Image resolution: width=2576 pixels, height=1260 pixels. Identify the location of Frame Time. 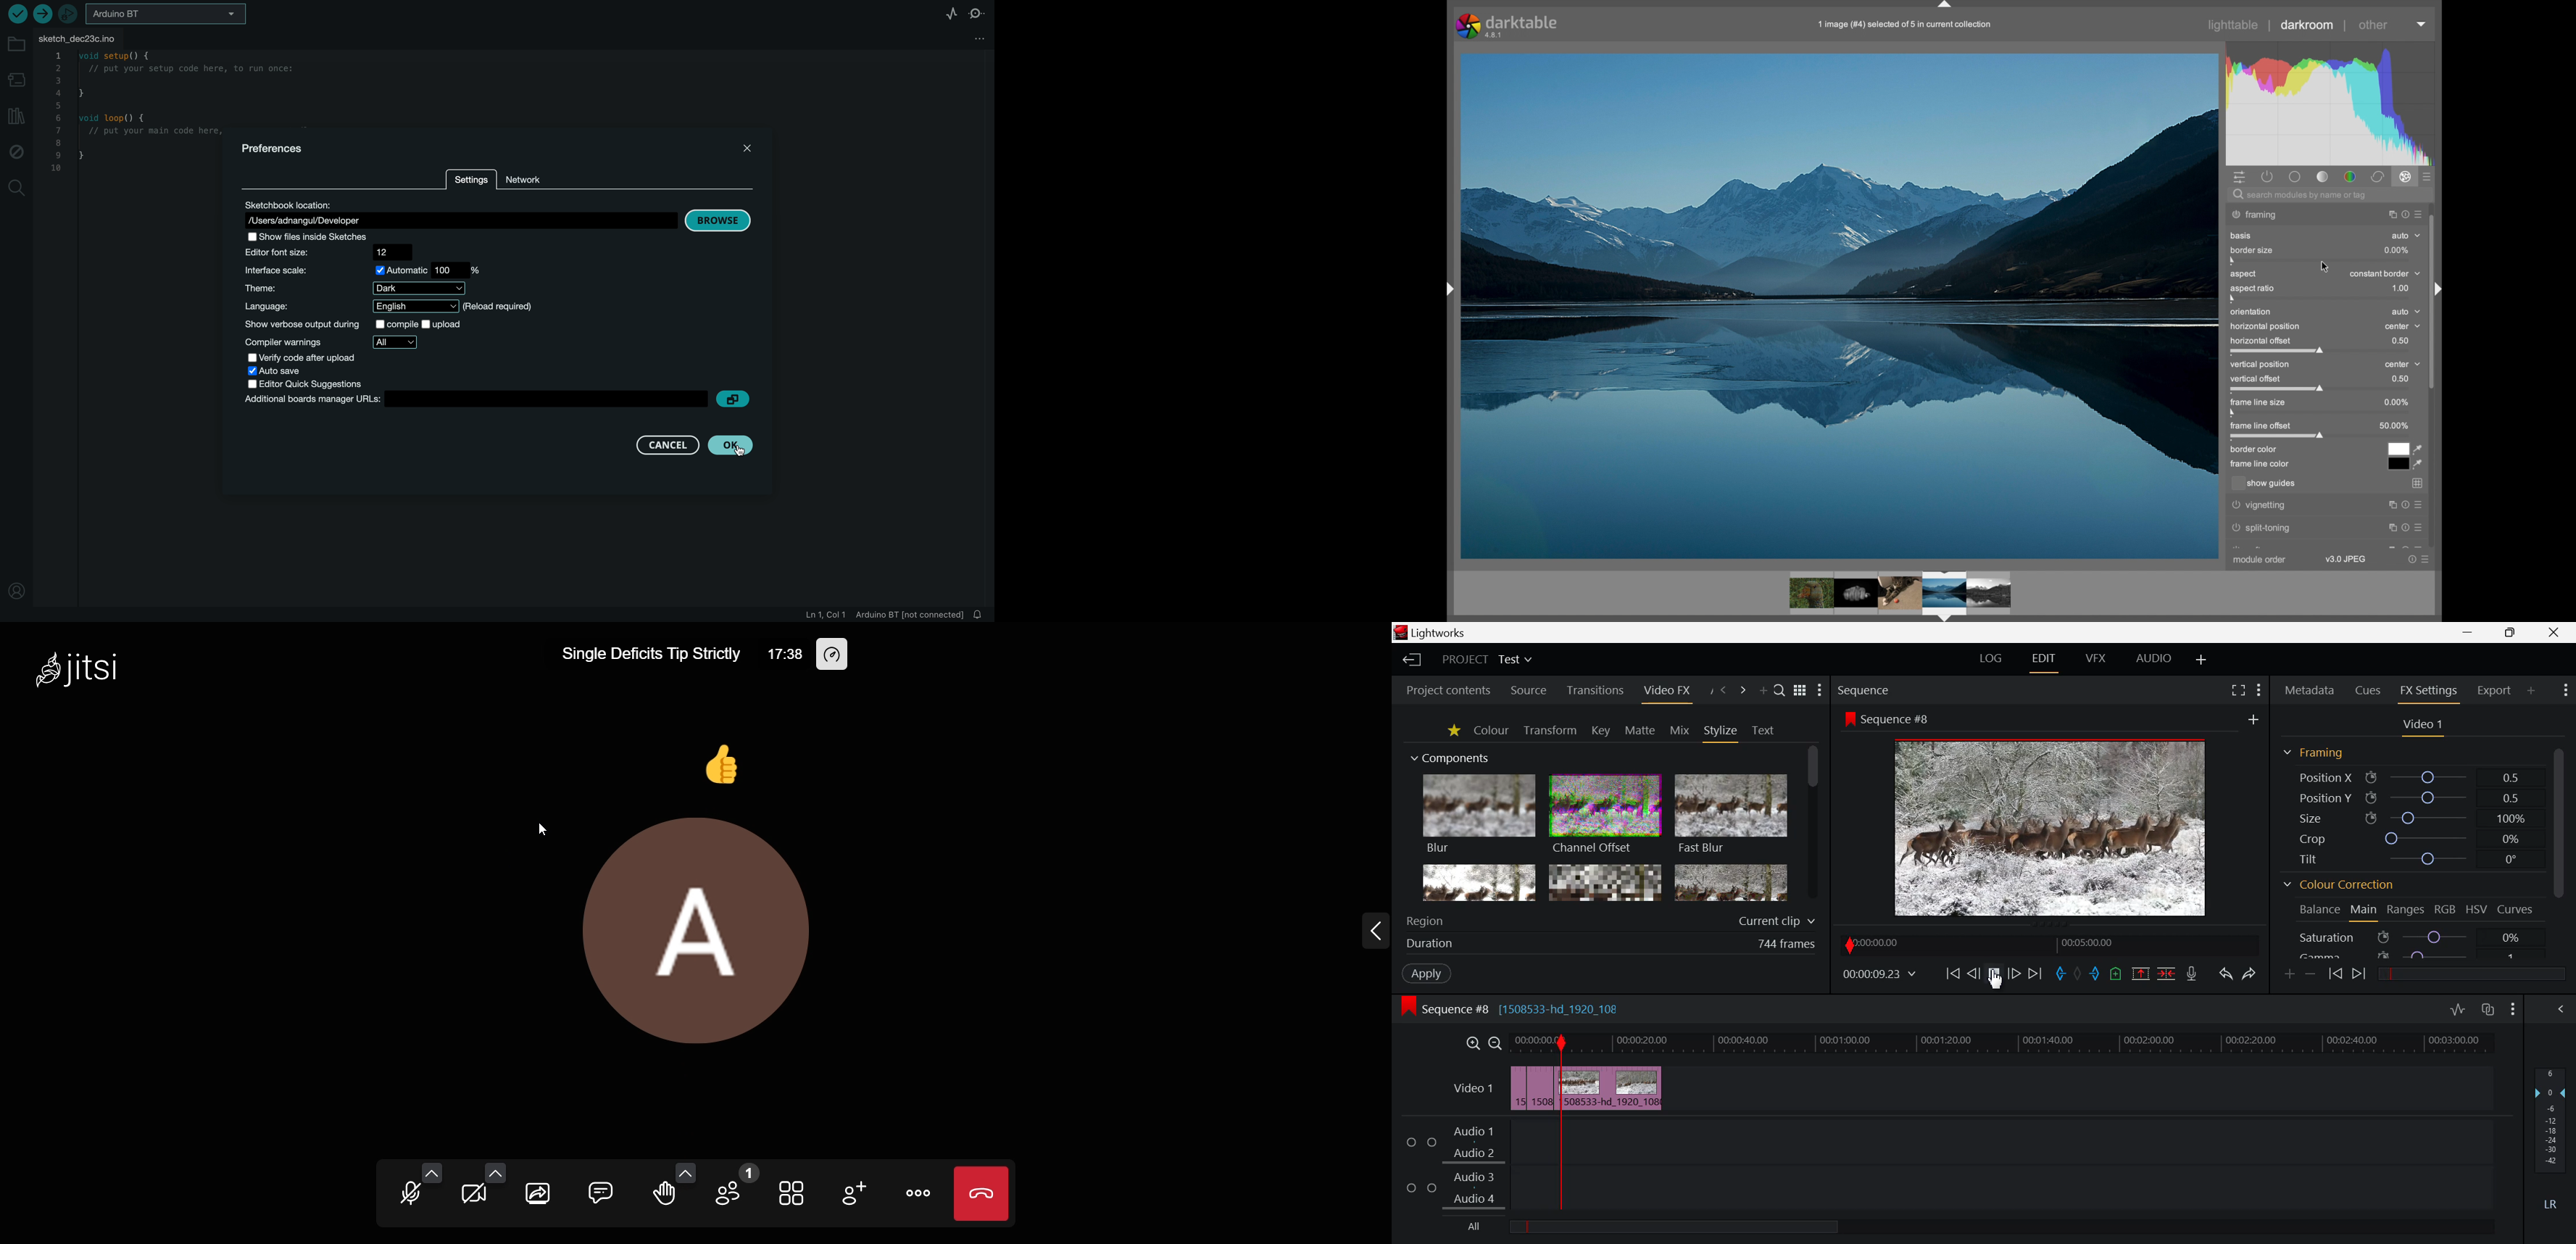
(1880, 974).